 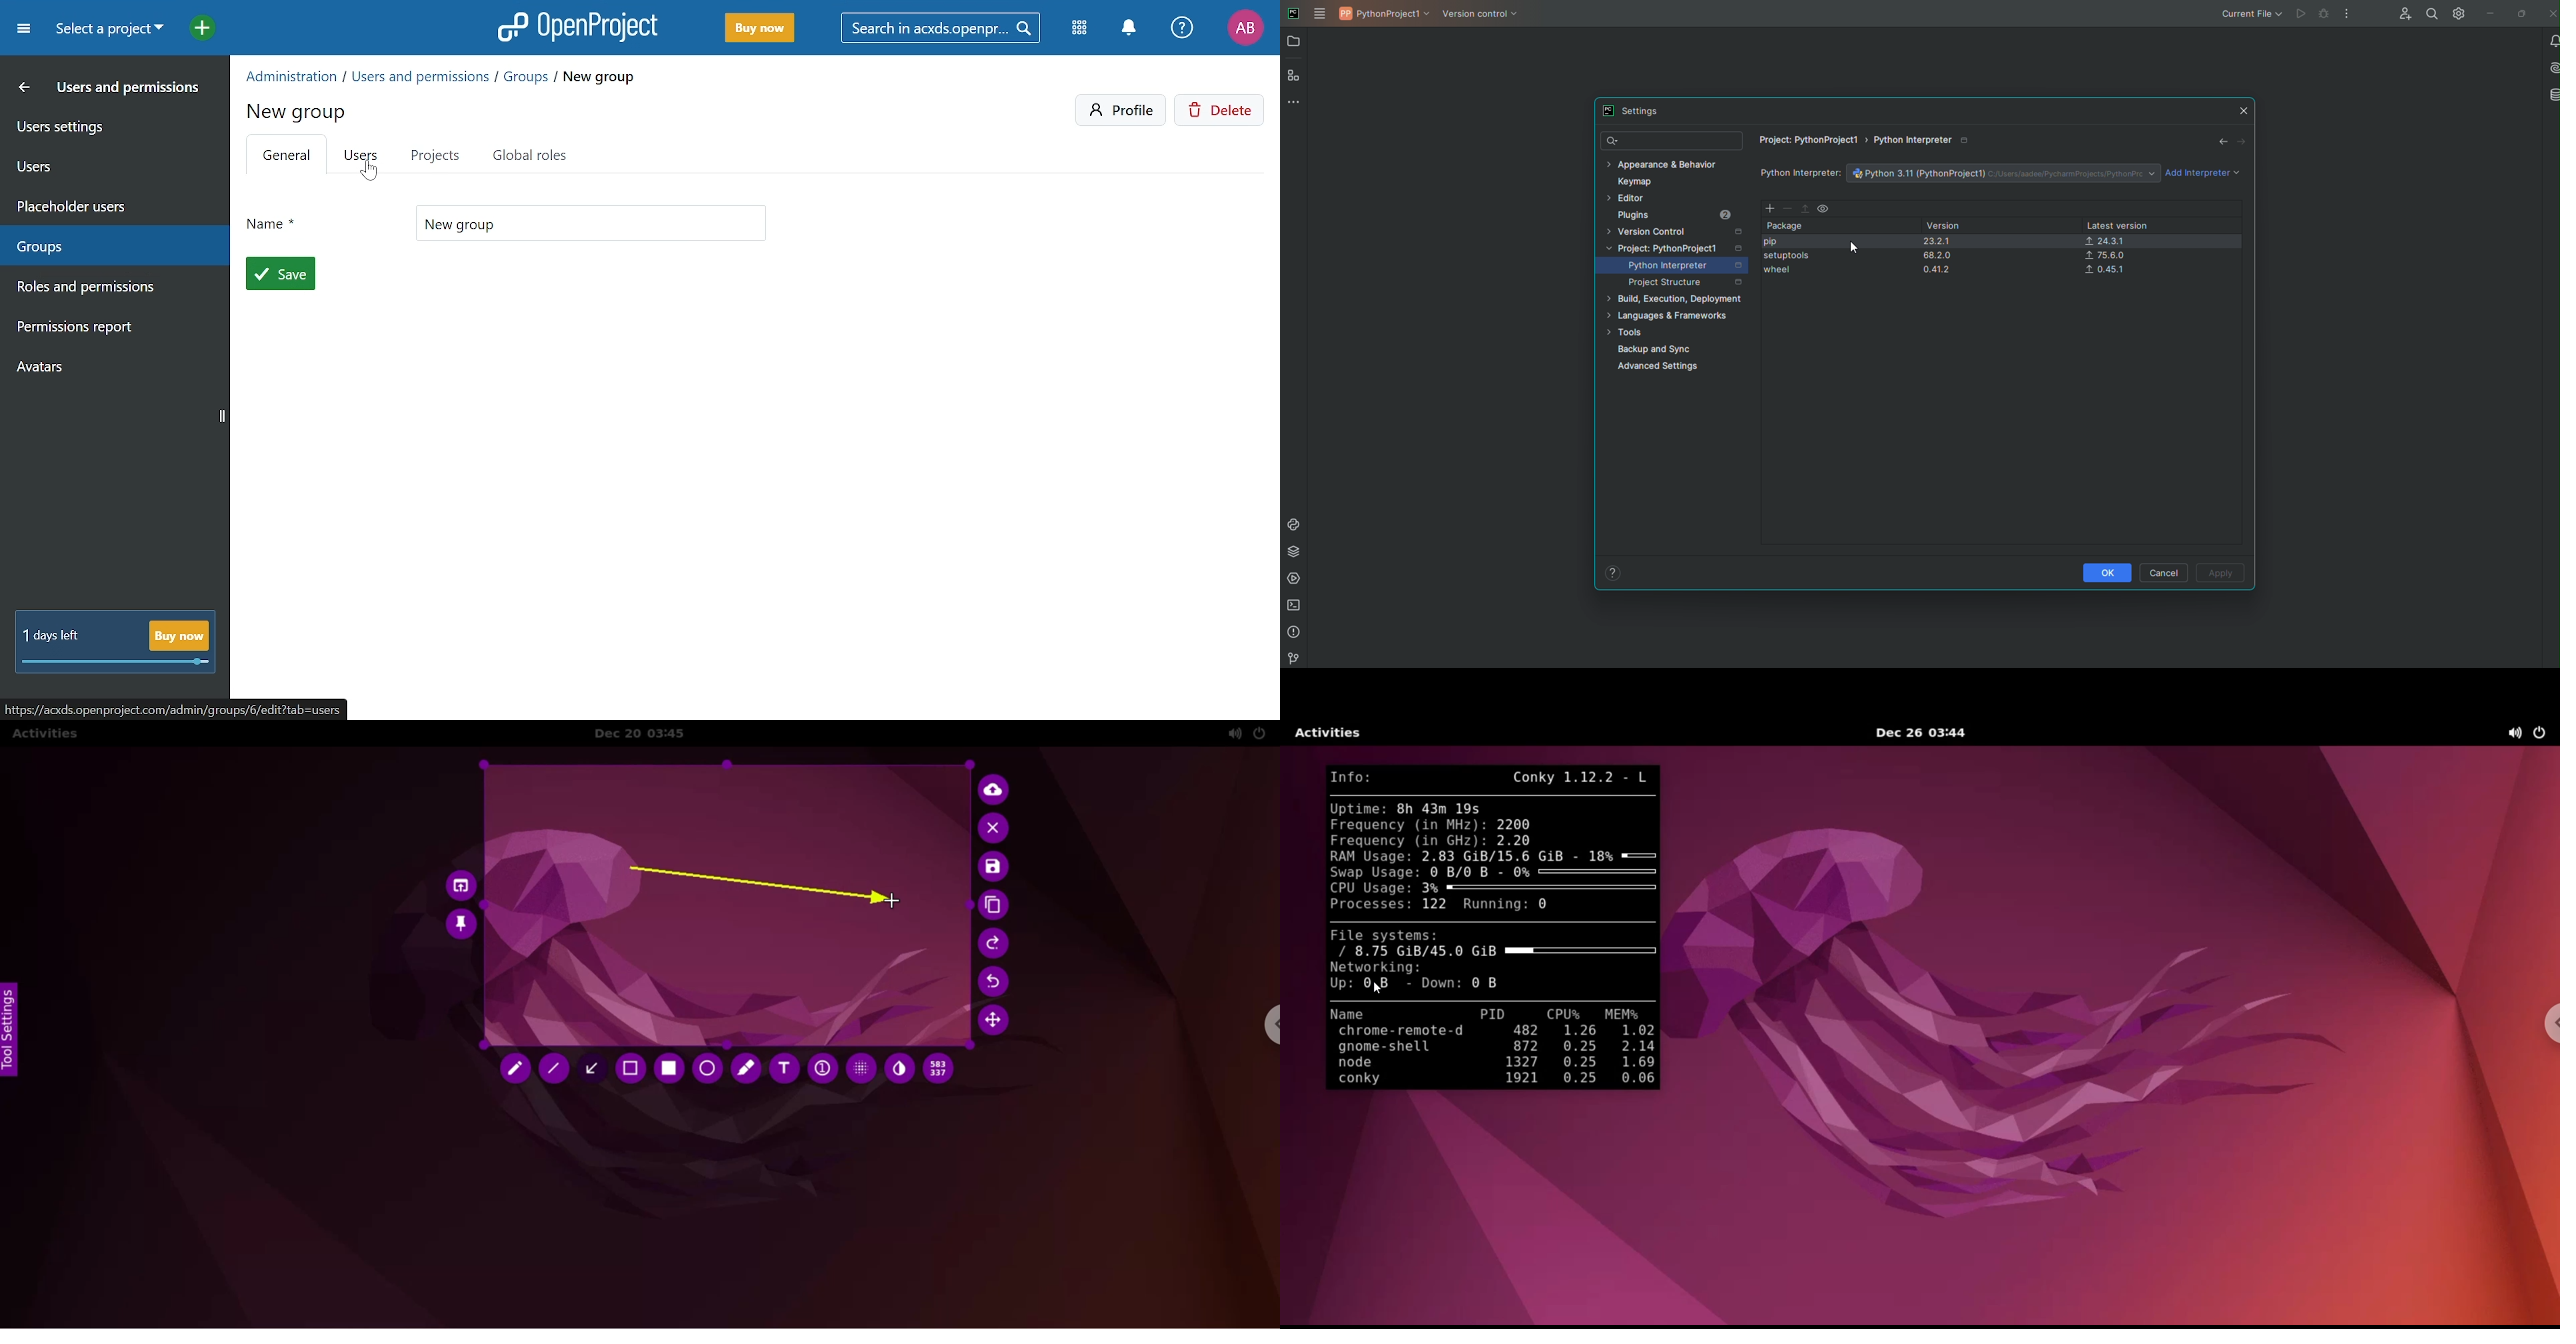 I want to click on Code with me, so click(x=2404, y=13).